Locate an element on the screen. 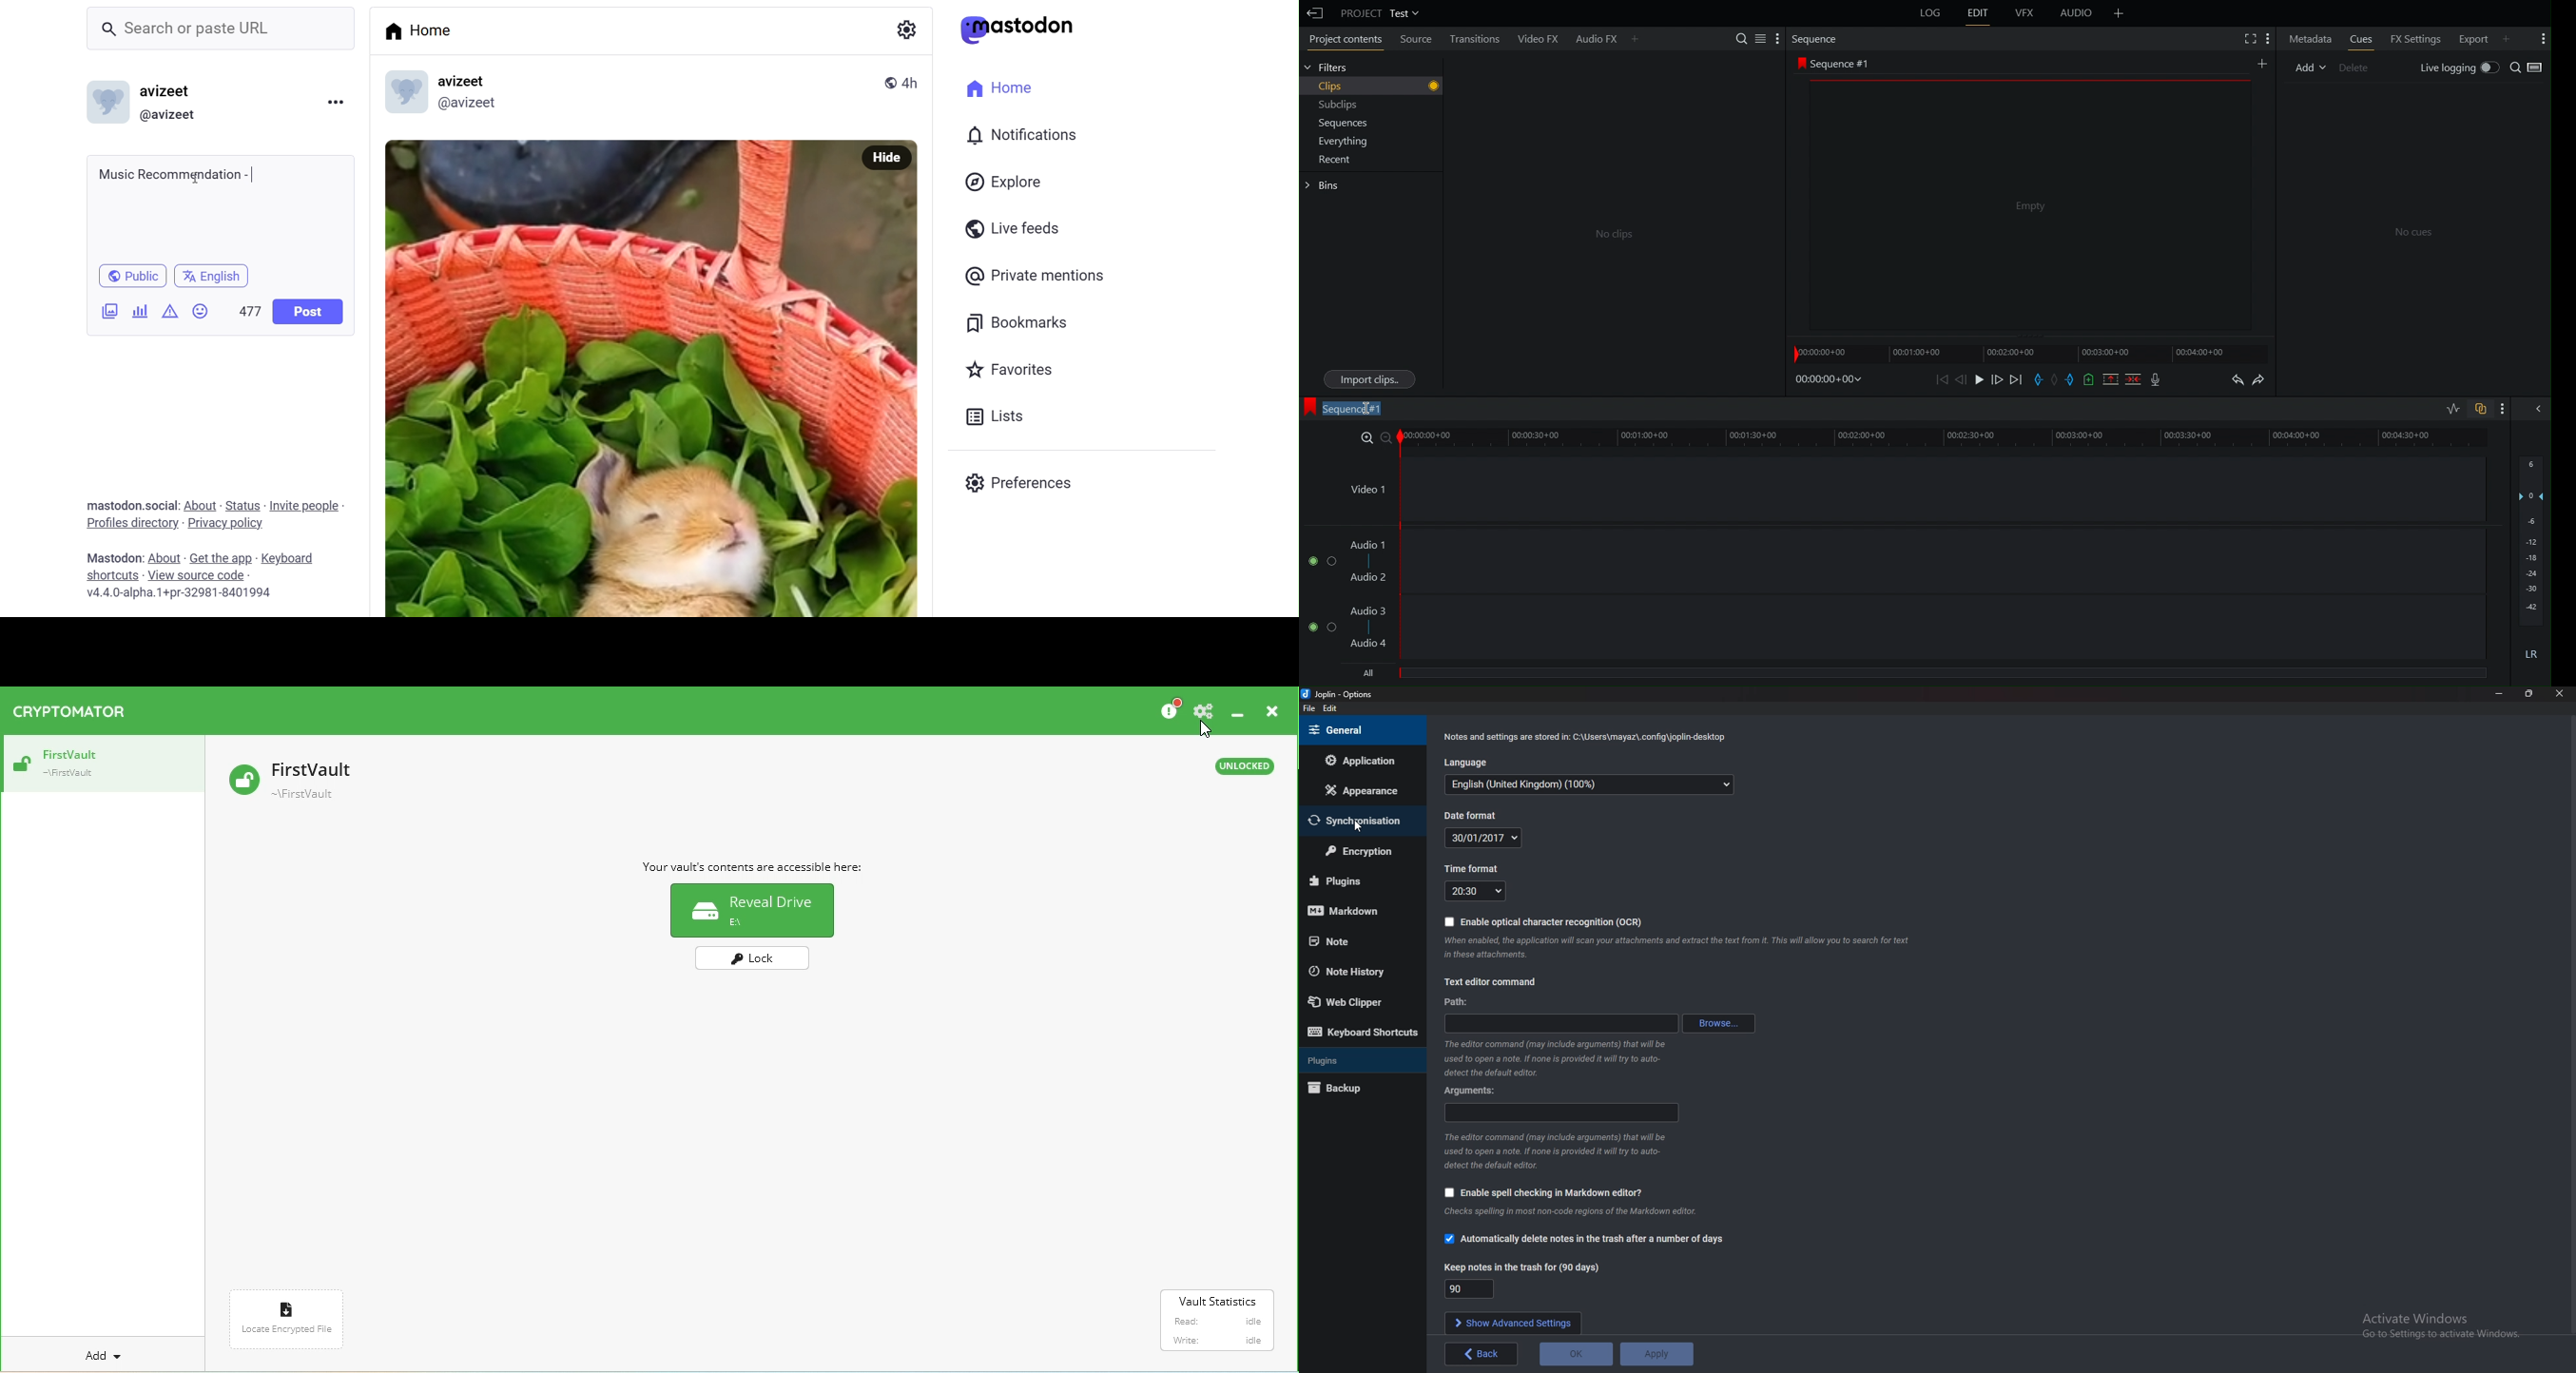  Mouse Cursor is located at coordinates (1357, 826).